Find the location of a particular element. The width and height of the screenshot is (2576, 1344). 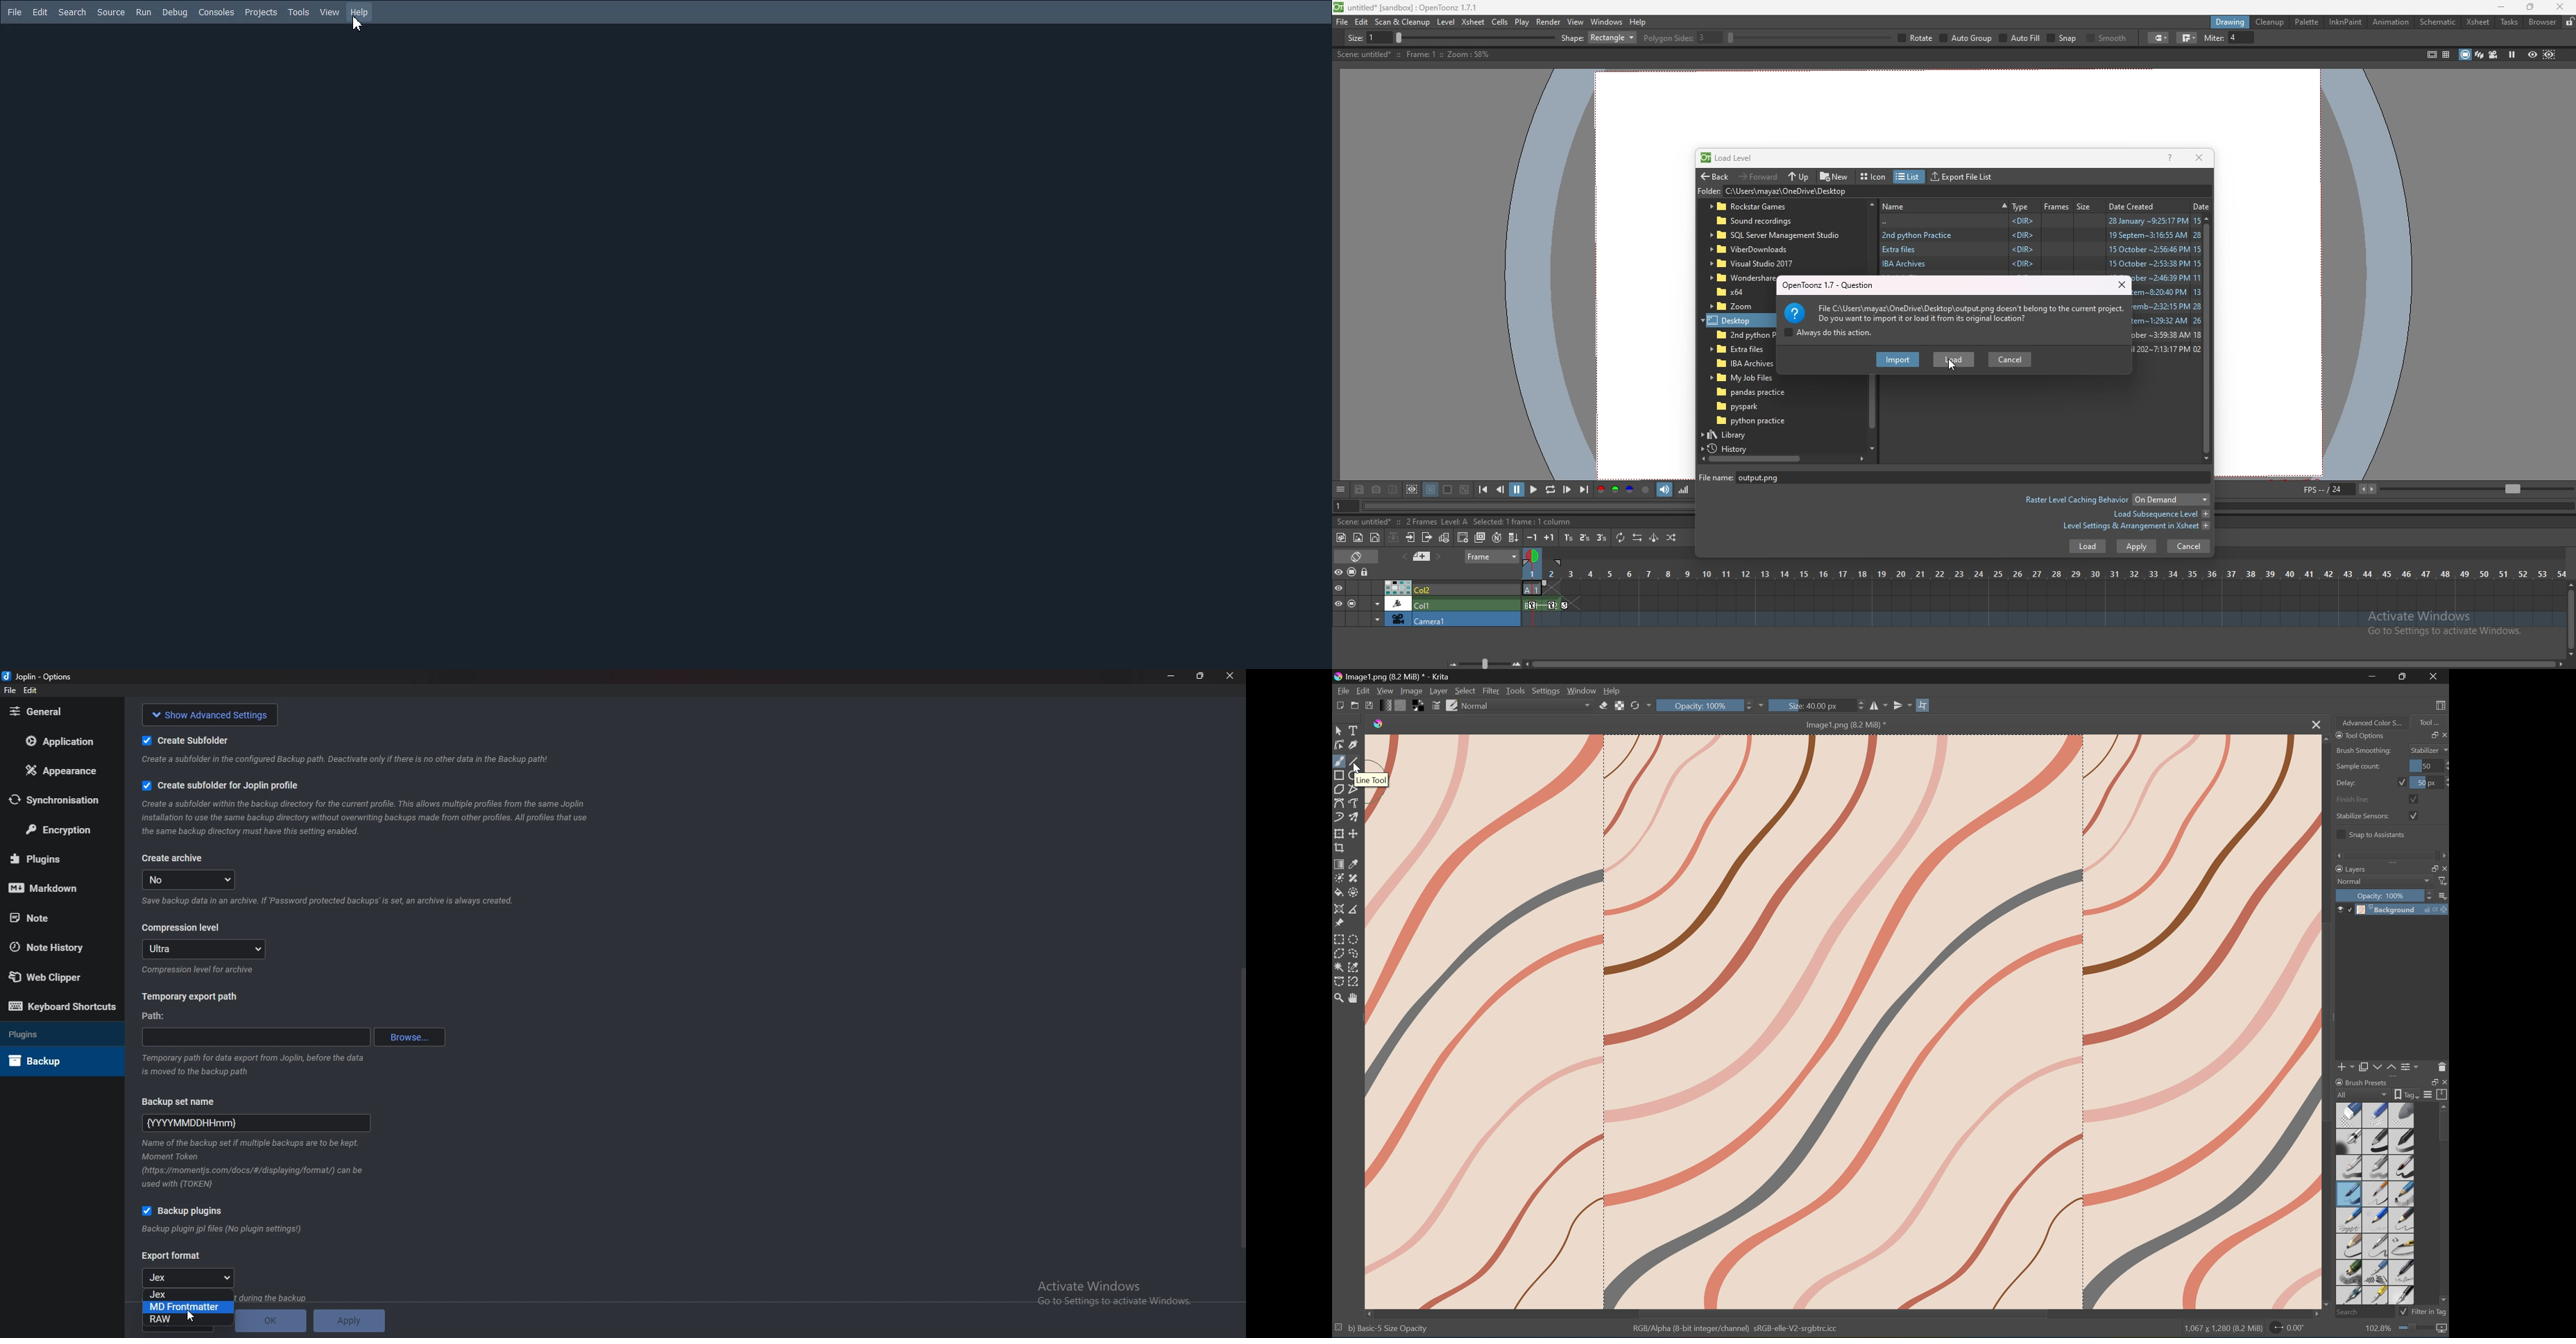

102.8% is located at coordinates (2377, 1329).